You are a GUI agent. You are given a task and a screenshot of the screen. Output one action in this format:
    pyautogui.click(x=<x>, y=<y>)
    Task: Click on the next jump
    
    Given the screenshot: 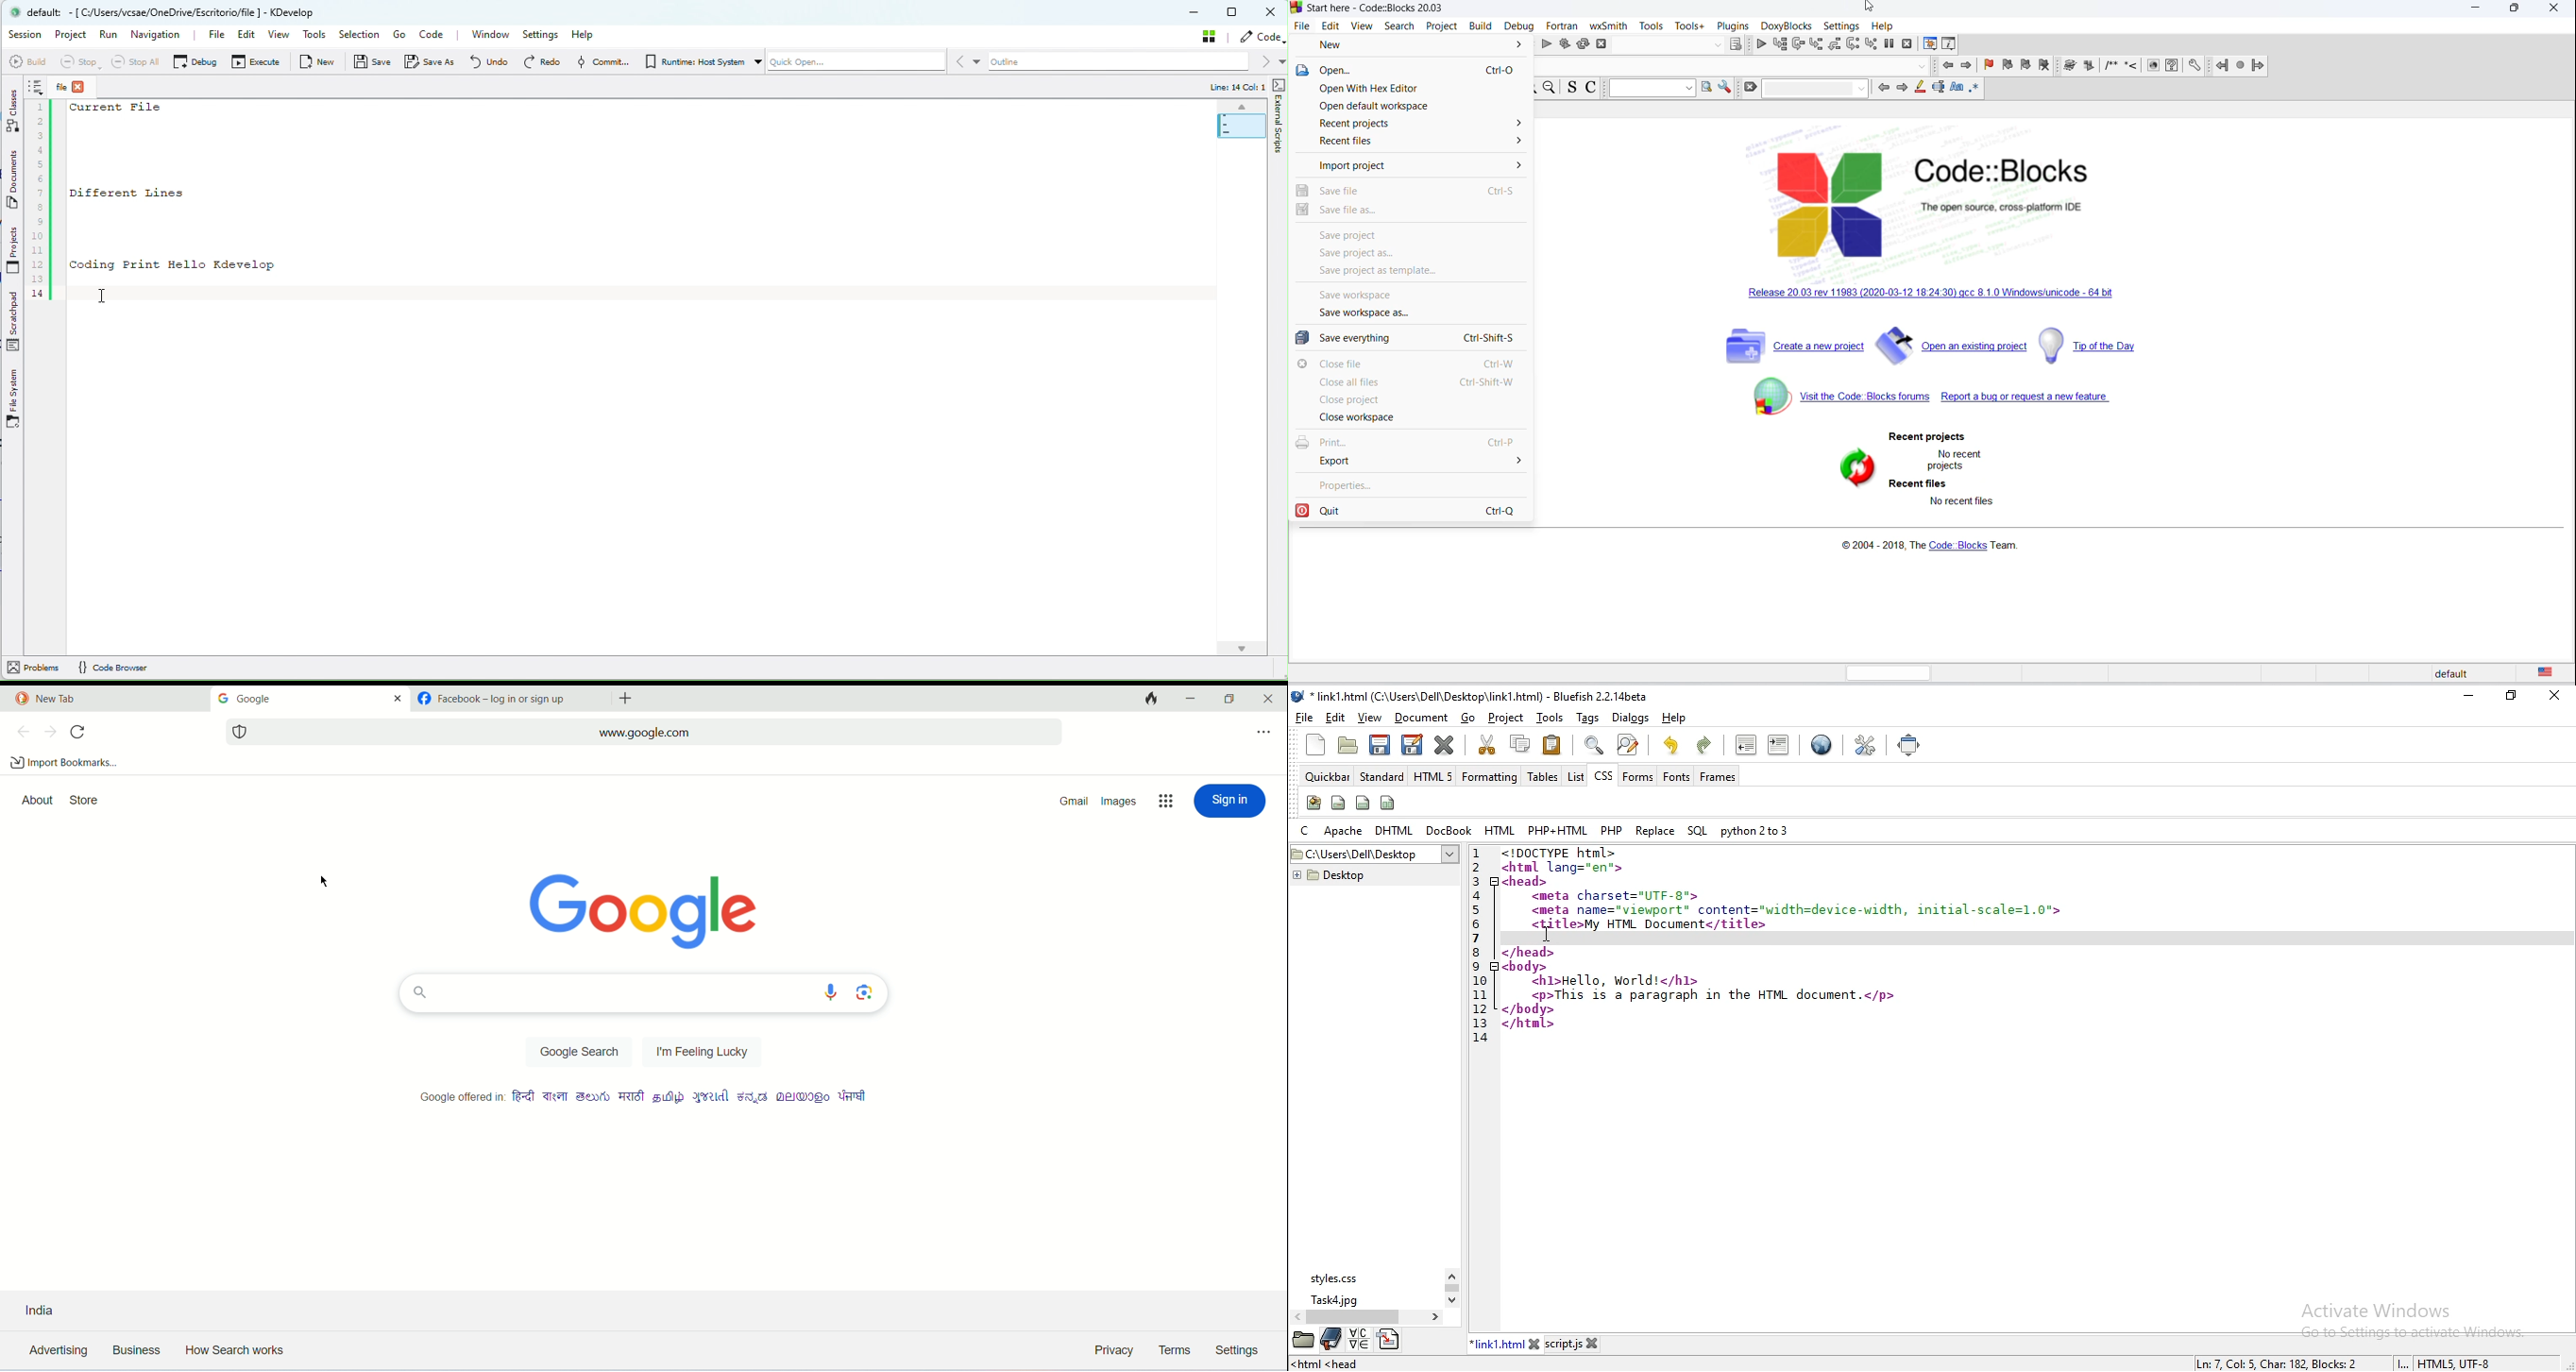 What is the action you would take?
    pyautogui.click(x=2240, y=66)
    